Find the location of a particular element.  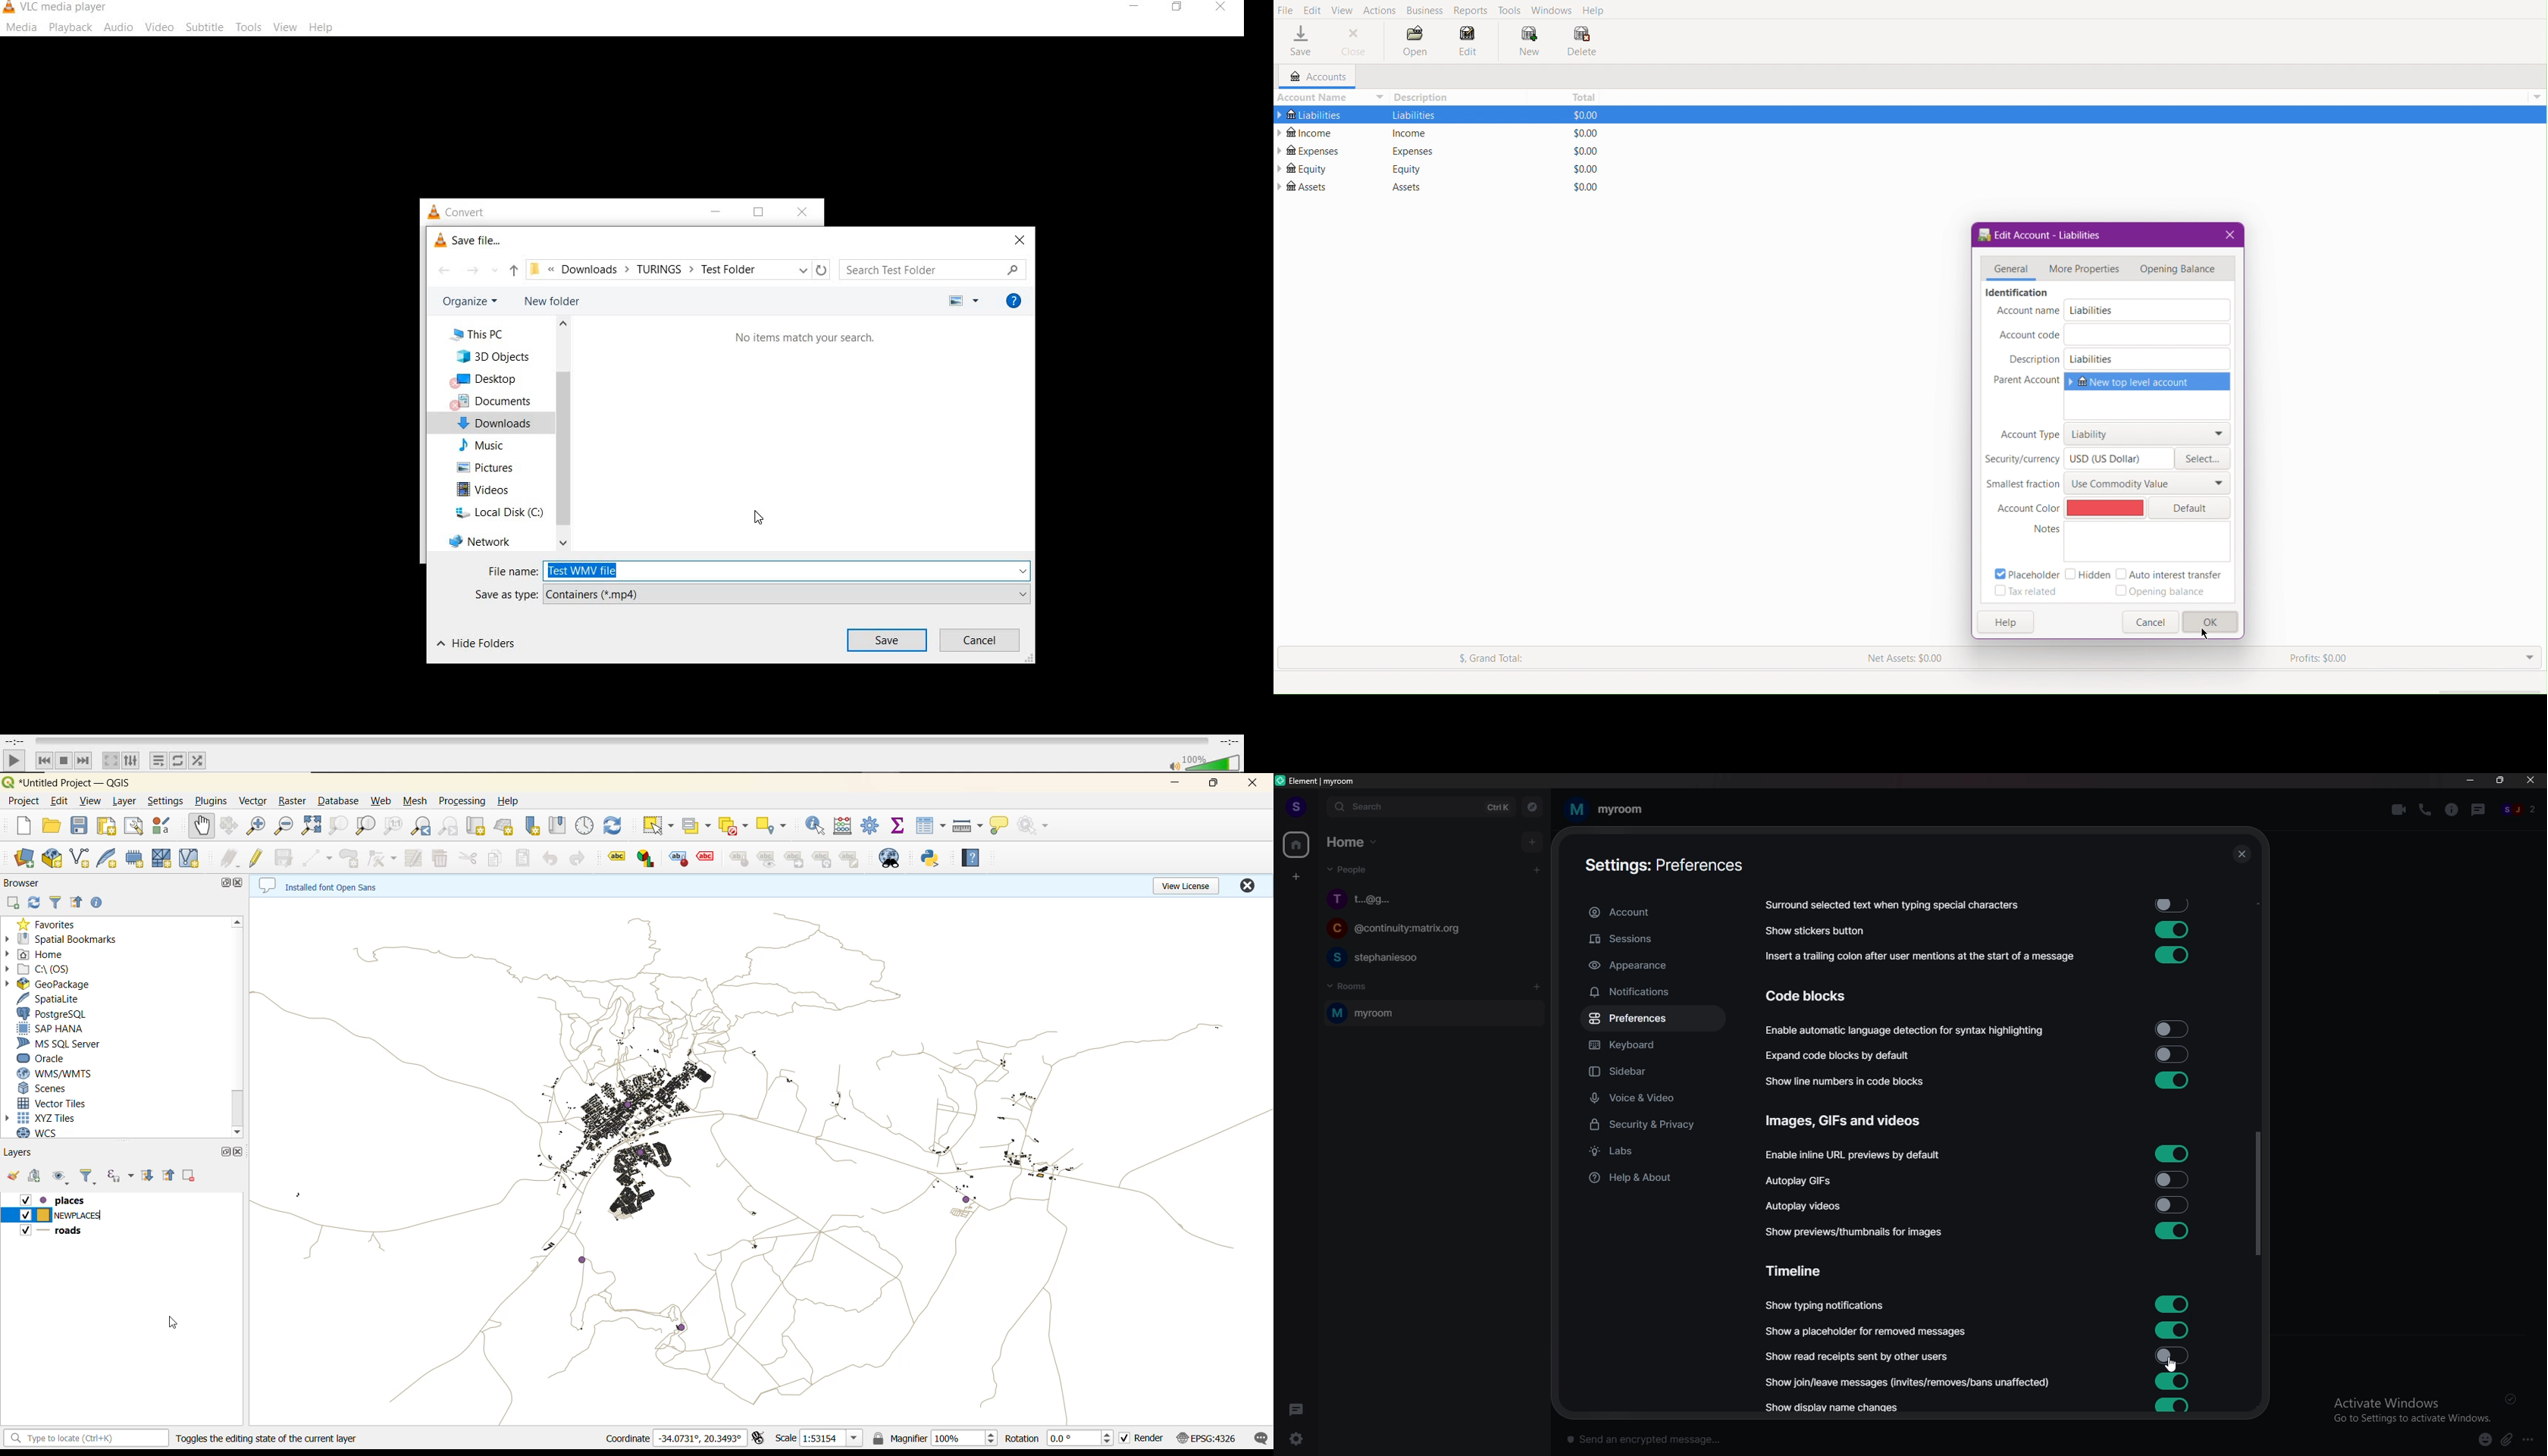

sessions is located at coordinates (1652, 940).